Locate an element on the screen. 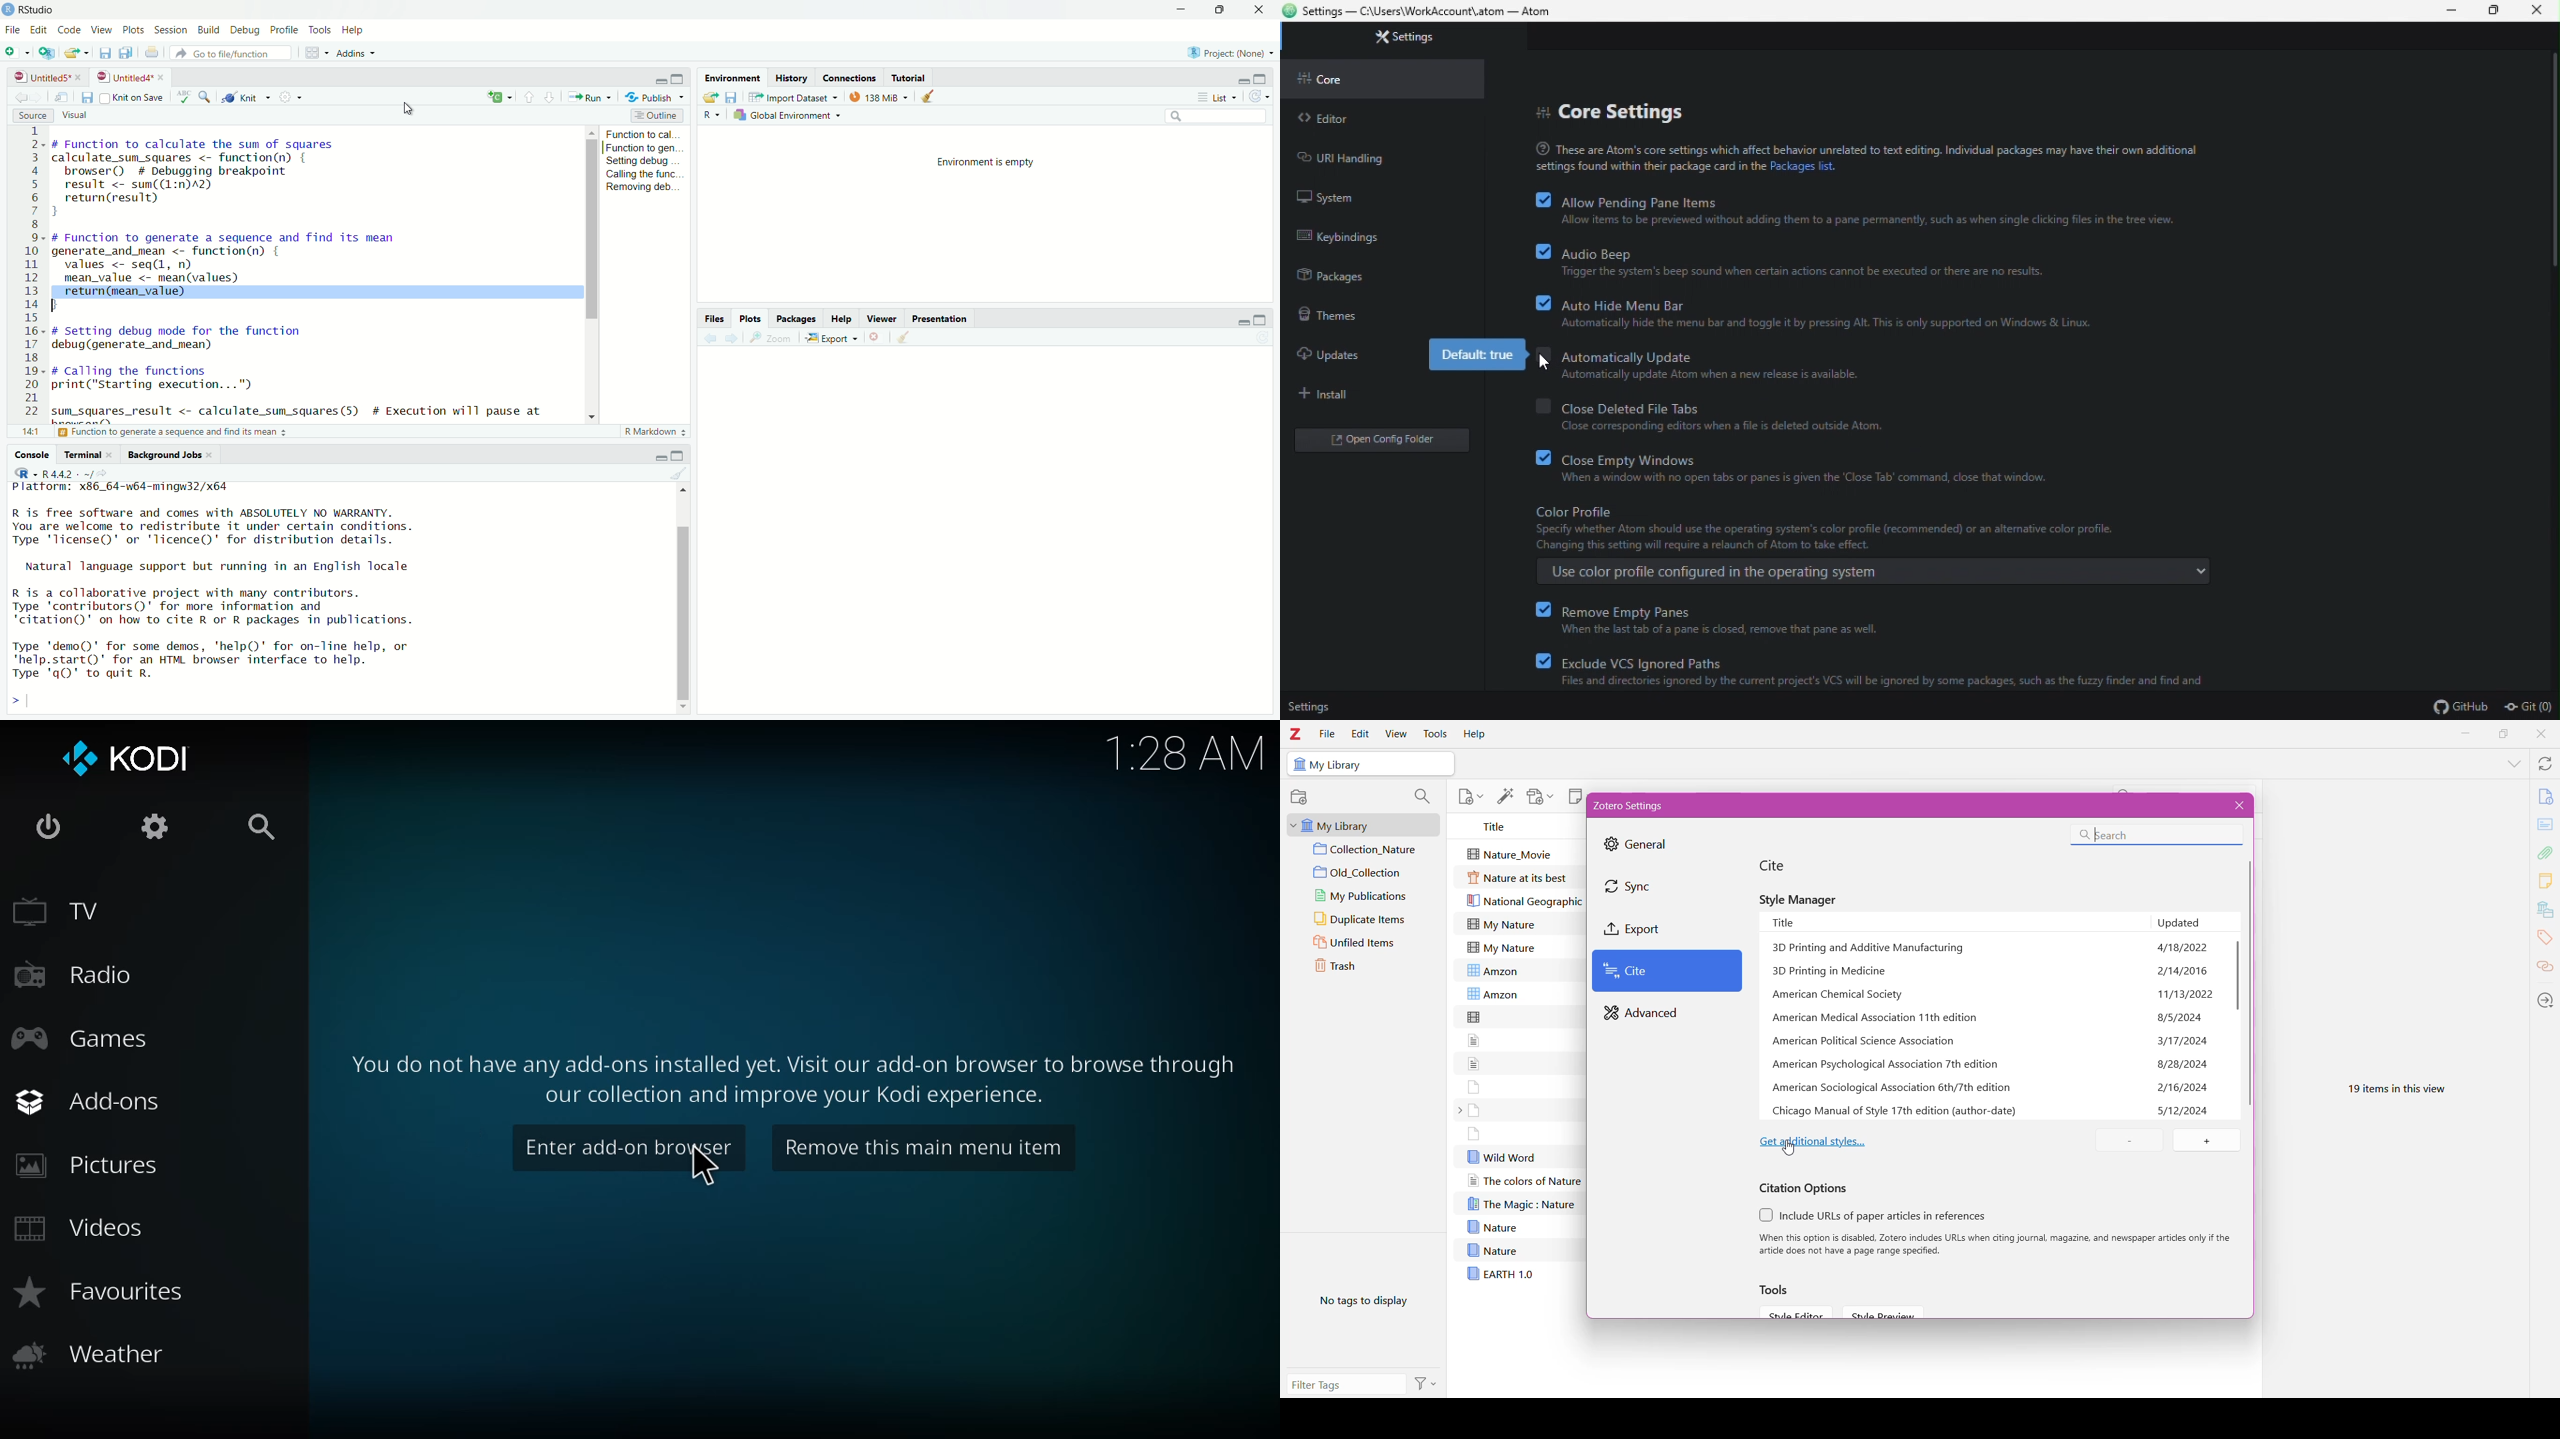  scrollbar is located at coordinates (591, 273).